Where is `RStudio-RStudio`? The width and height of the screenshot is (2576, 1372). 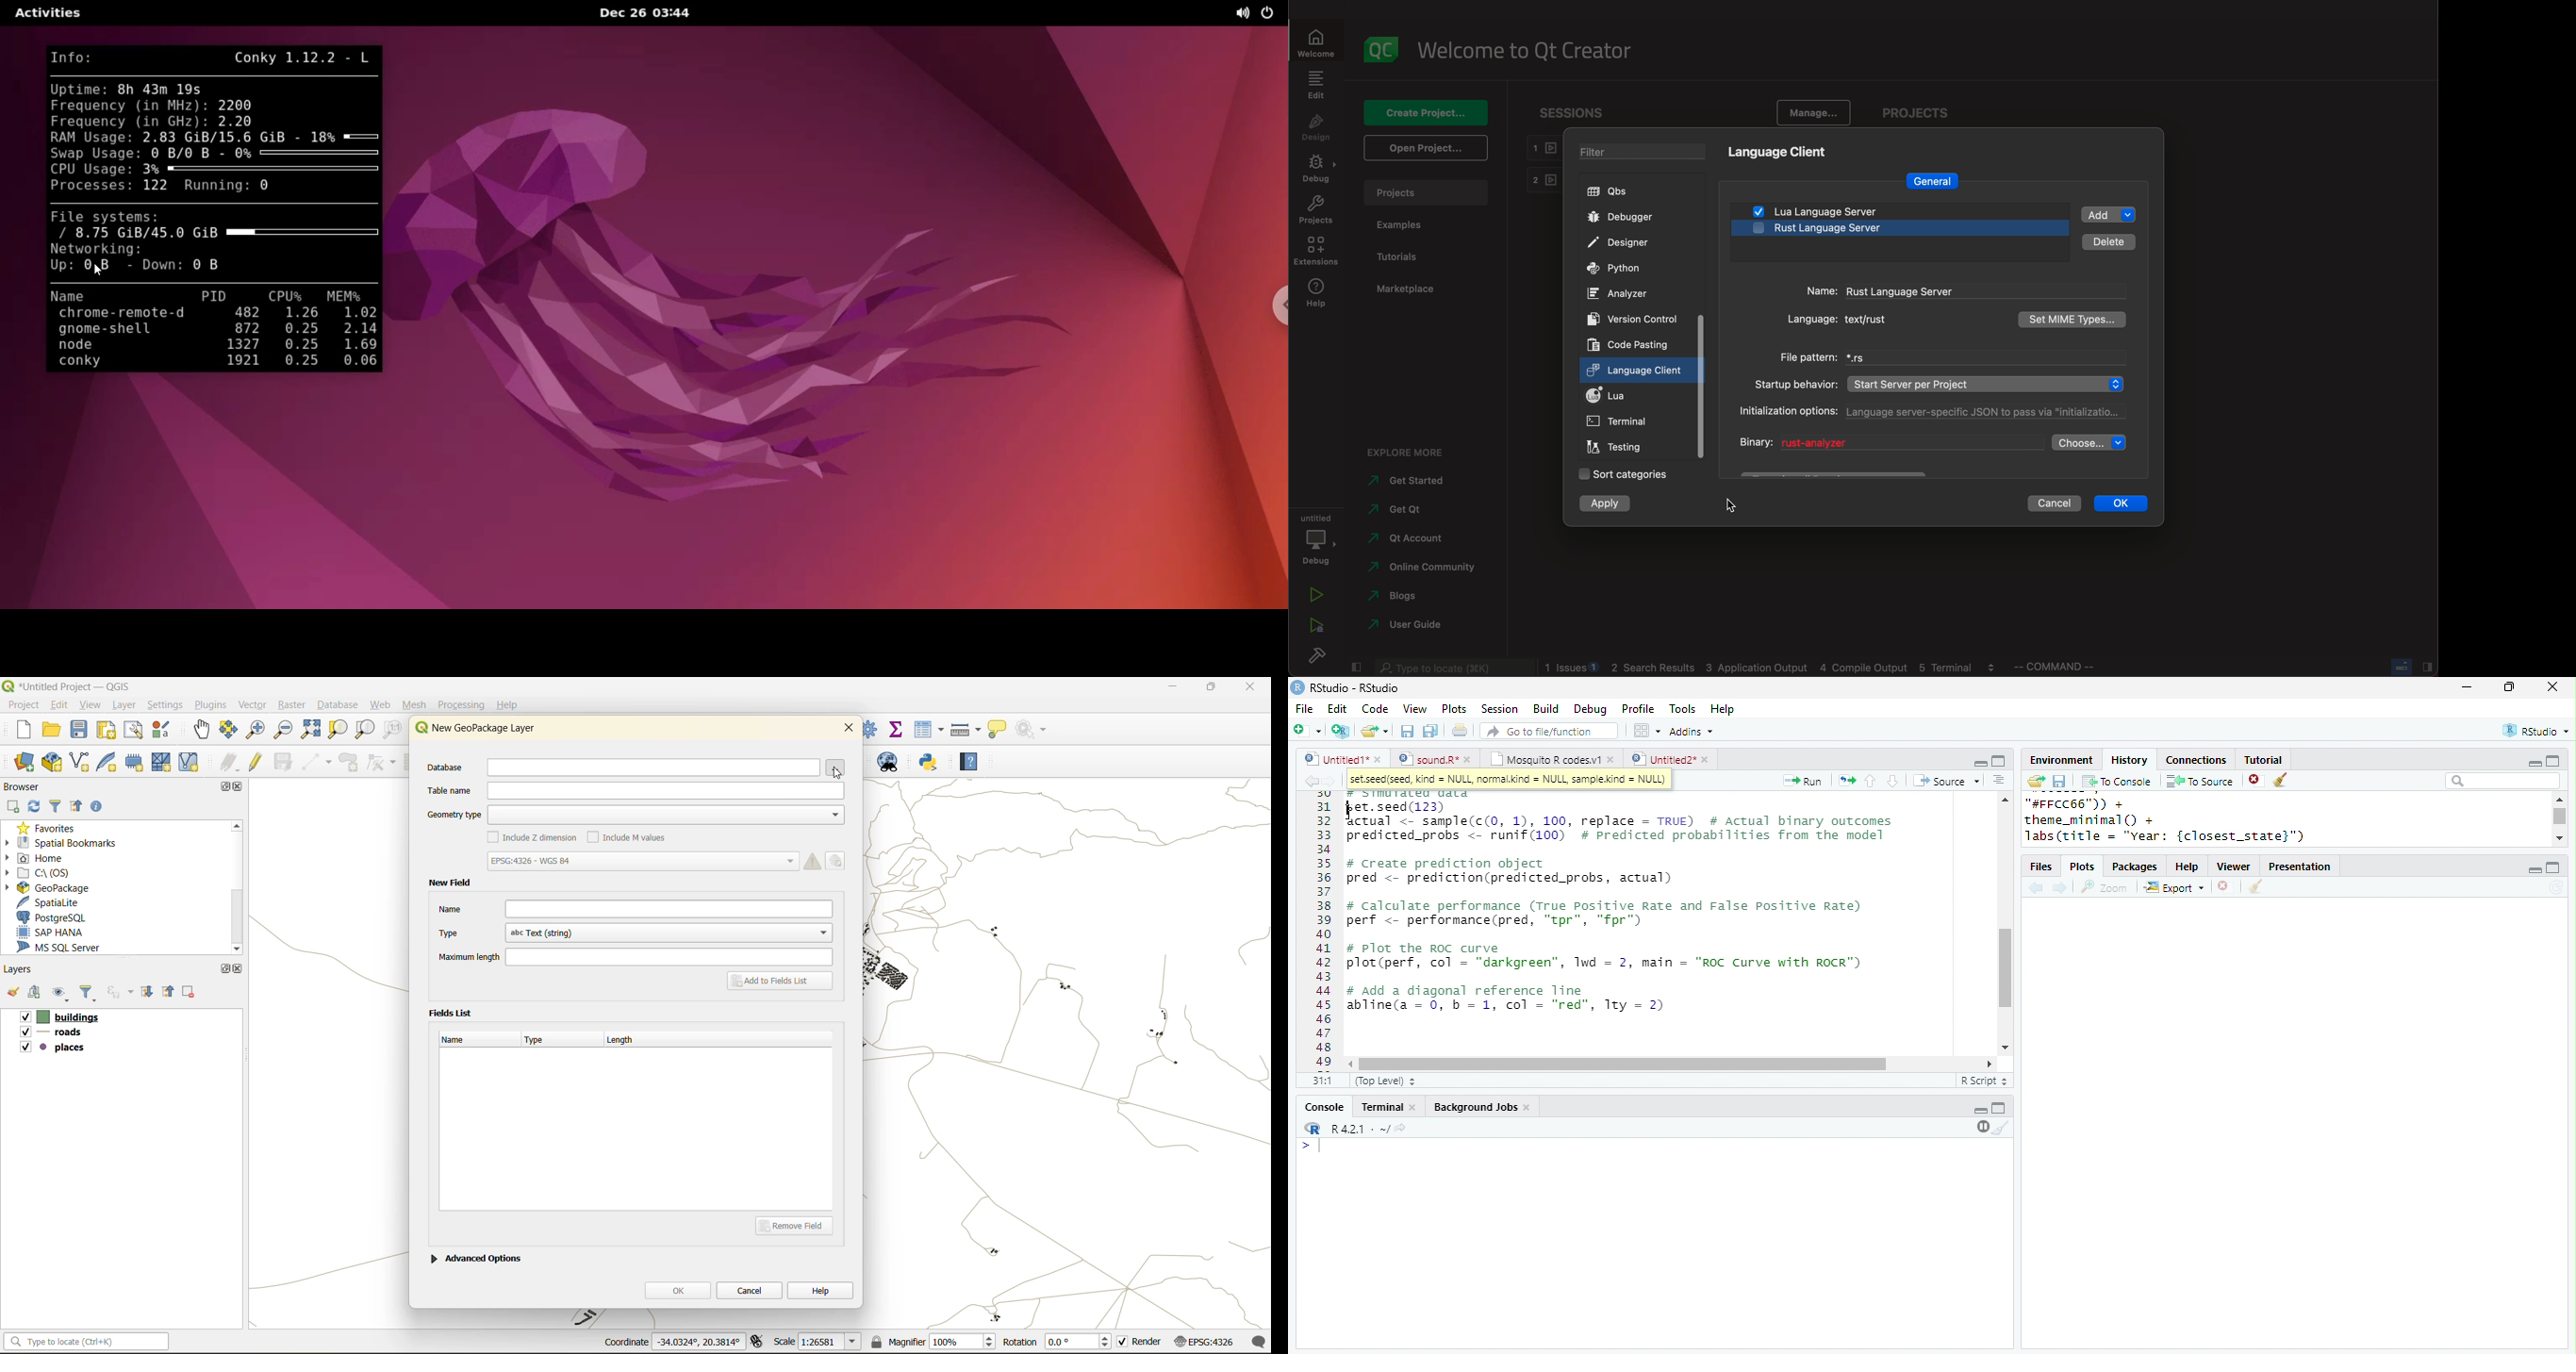
RStudio-RStudio is located at coordinates (1359, 688).